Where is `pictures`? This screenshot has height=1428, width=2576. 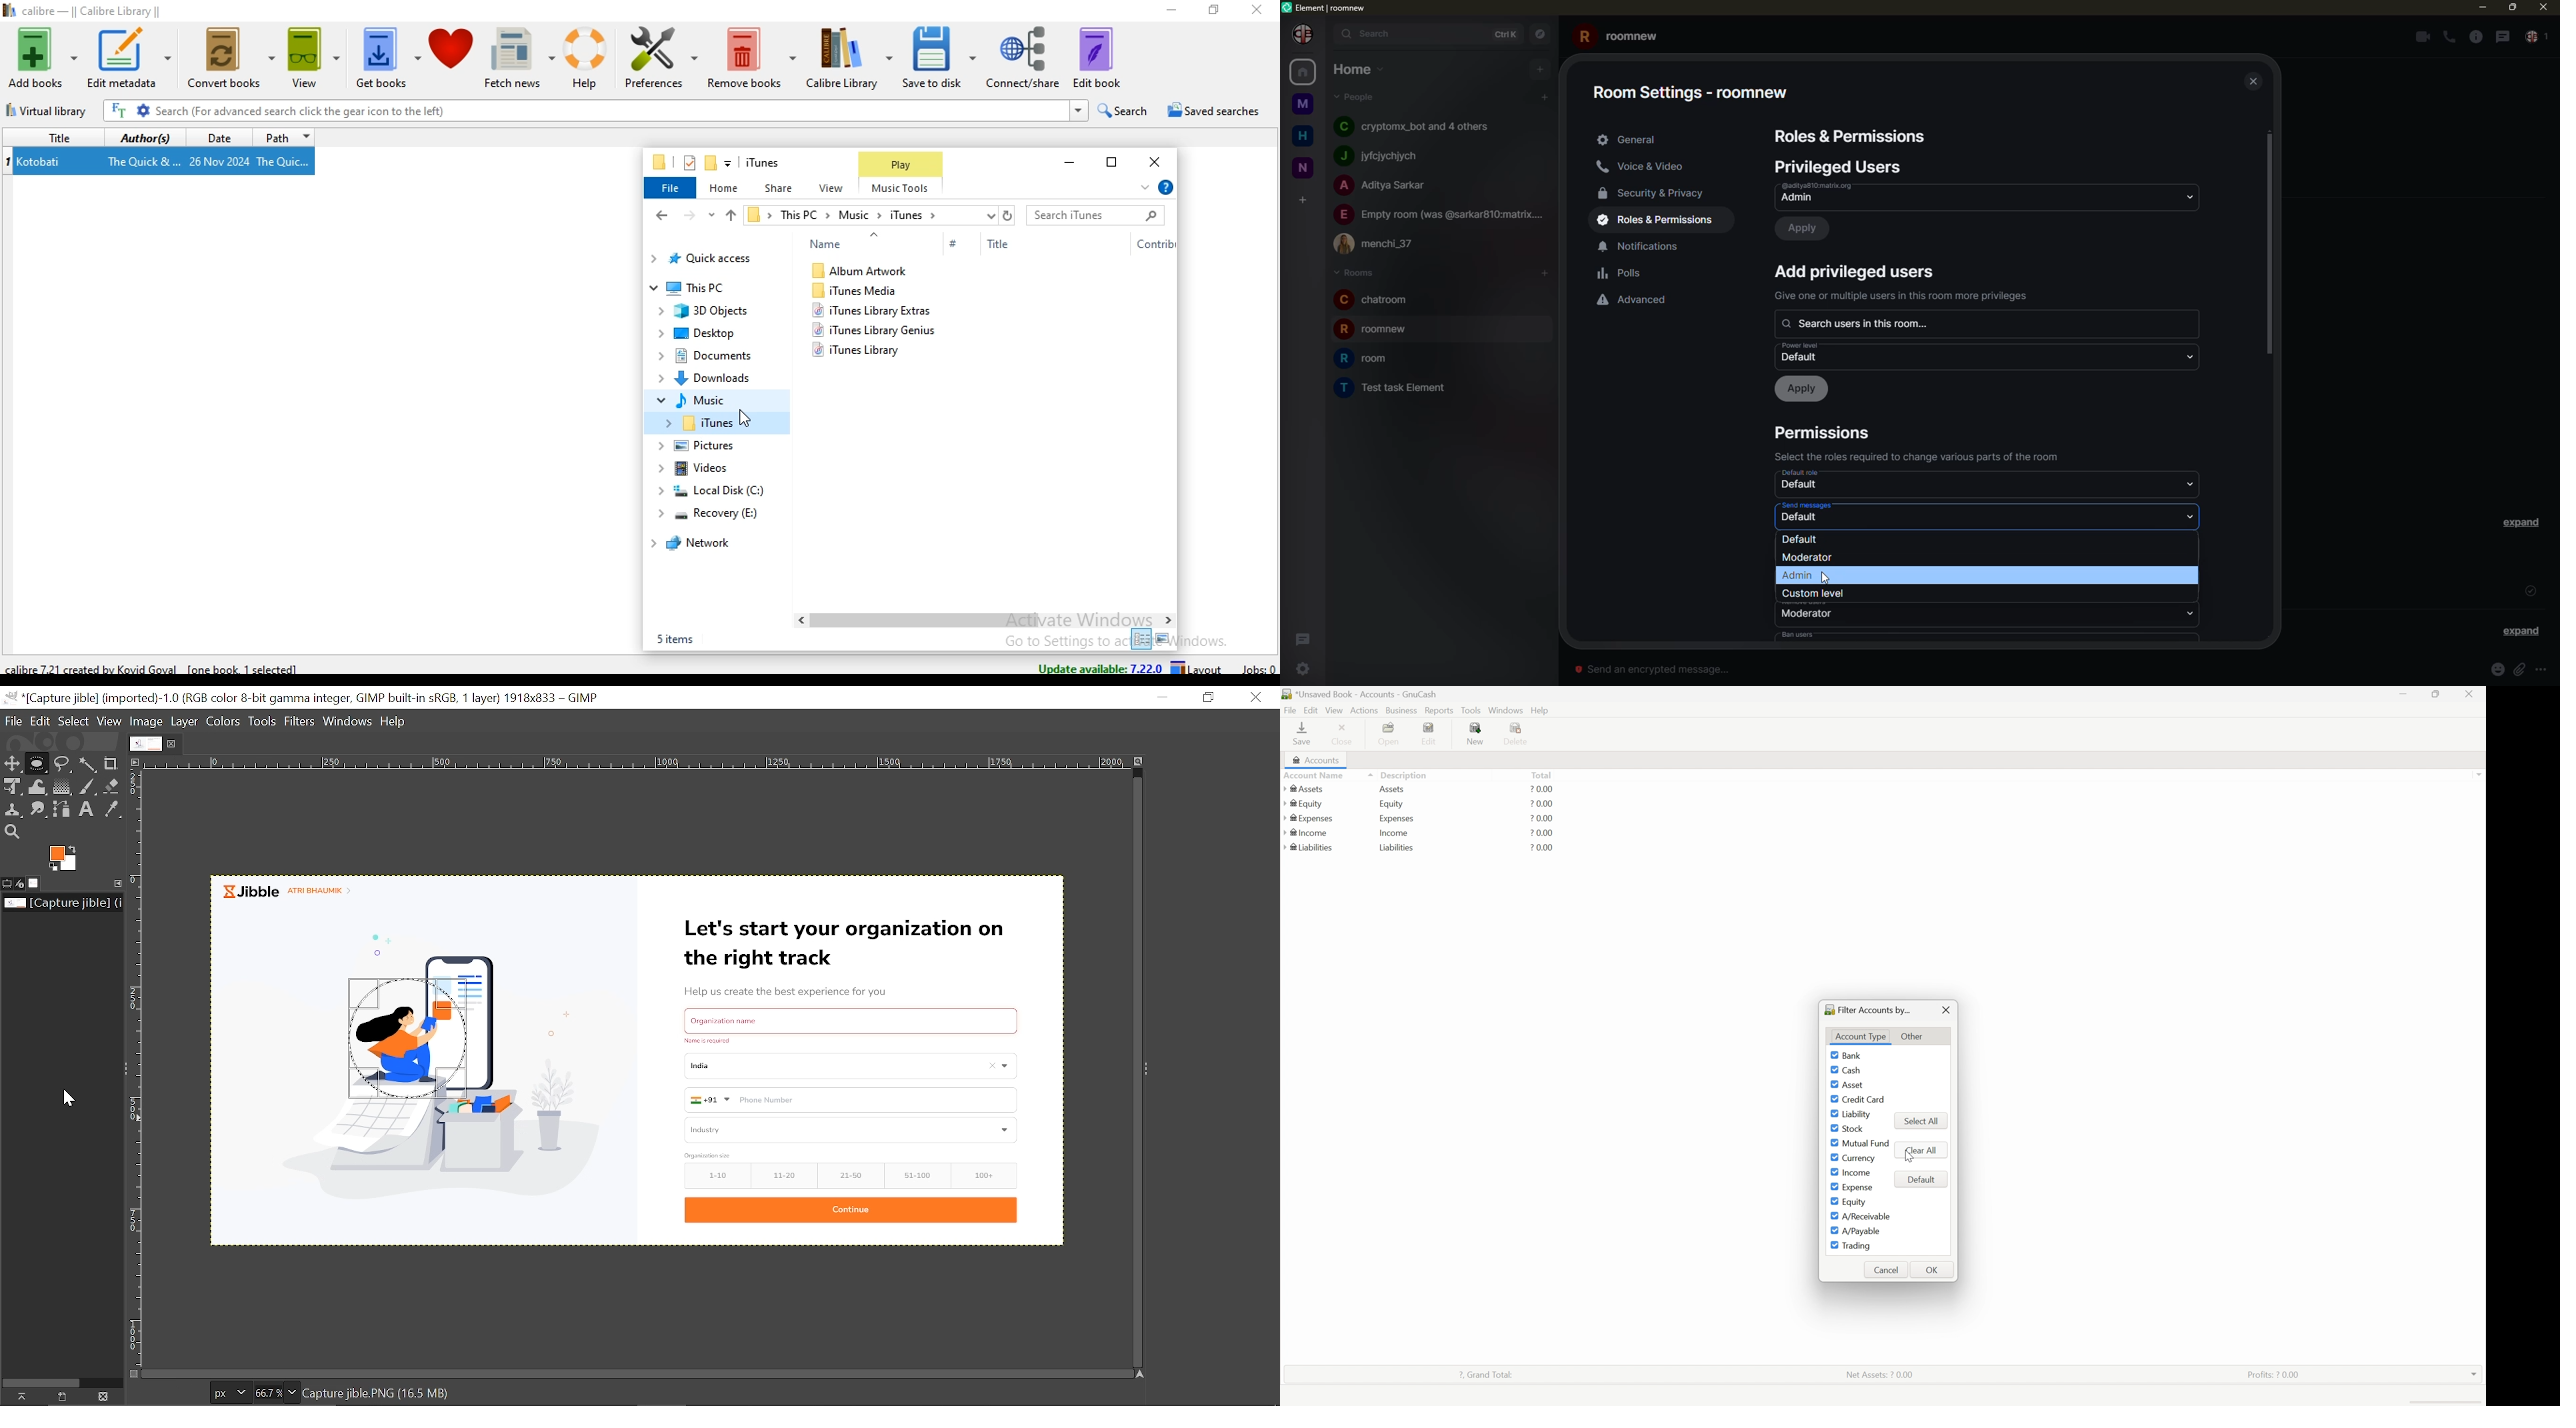
pictures is located at coordinates (701, 446).